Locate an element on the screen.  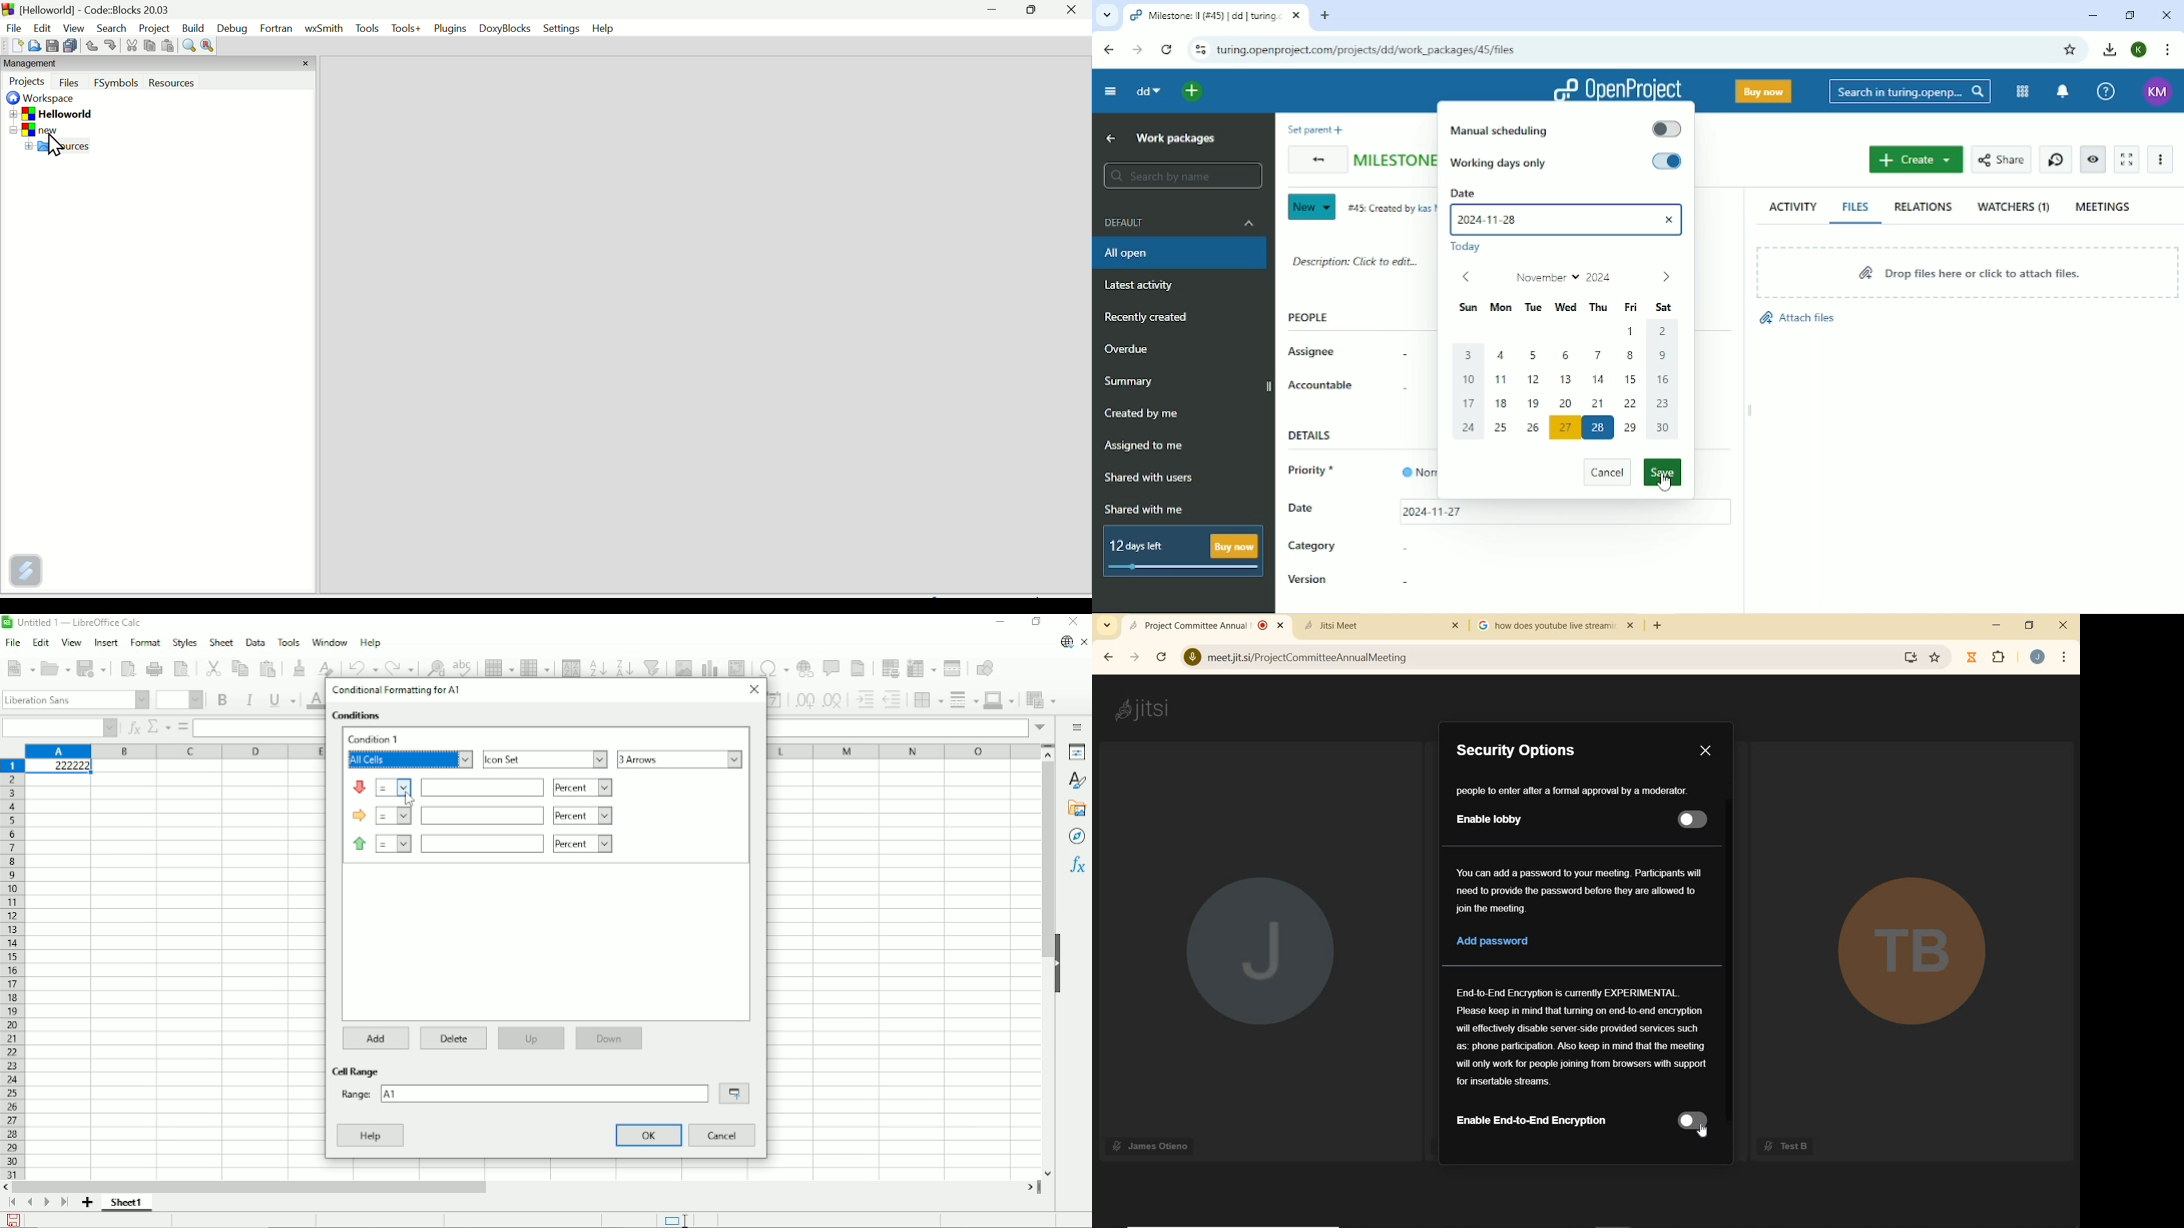
ACCOUNT is located at coordinates (2037, 656).